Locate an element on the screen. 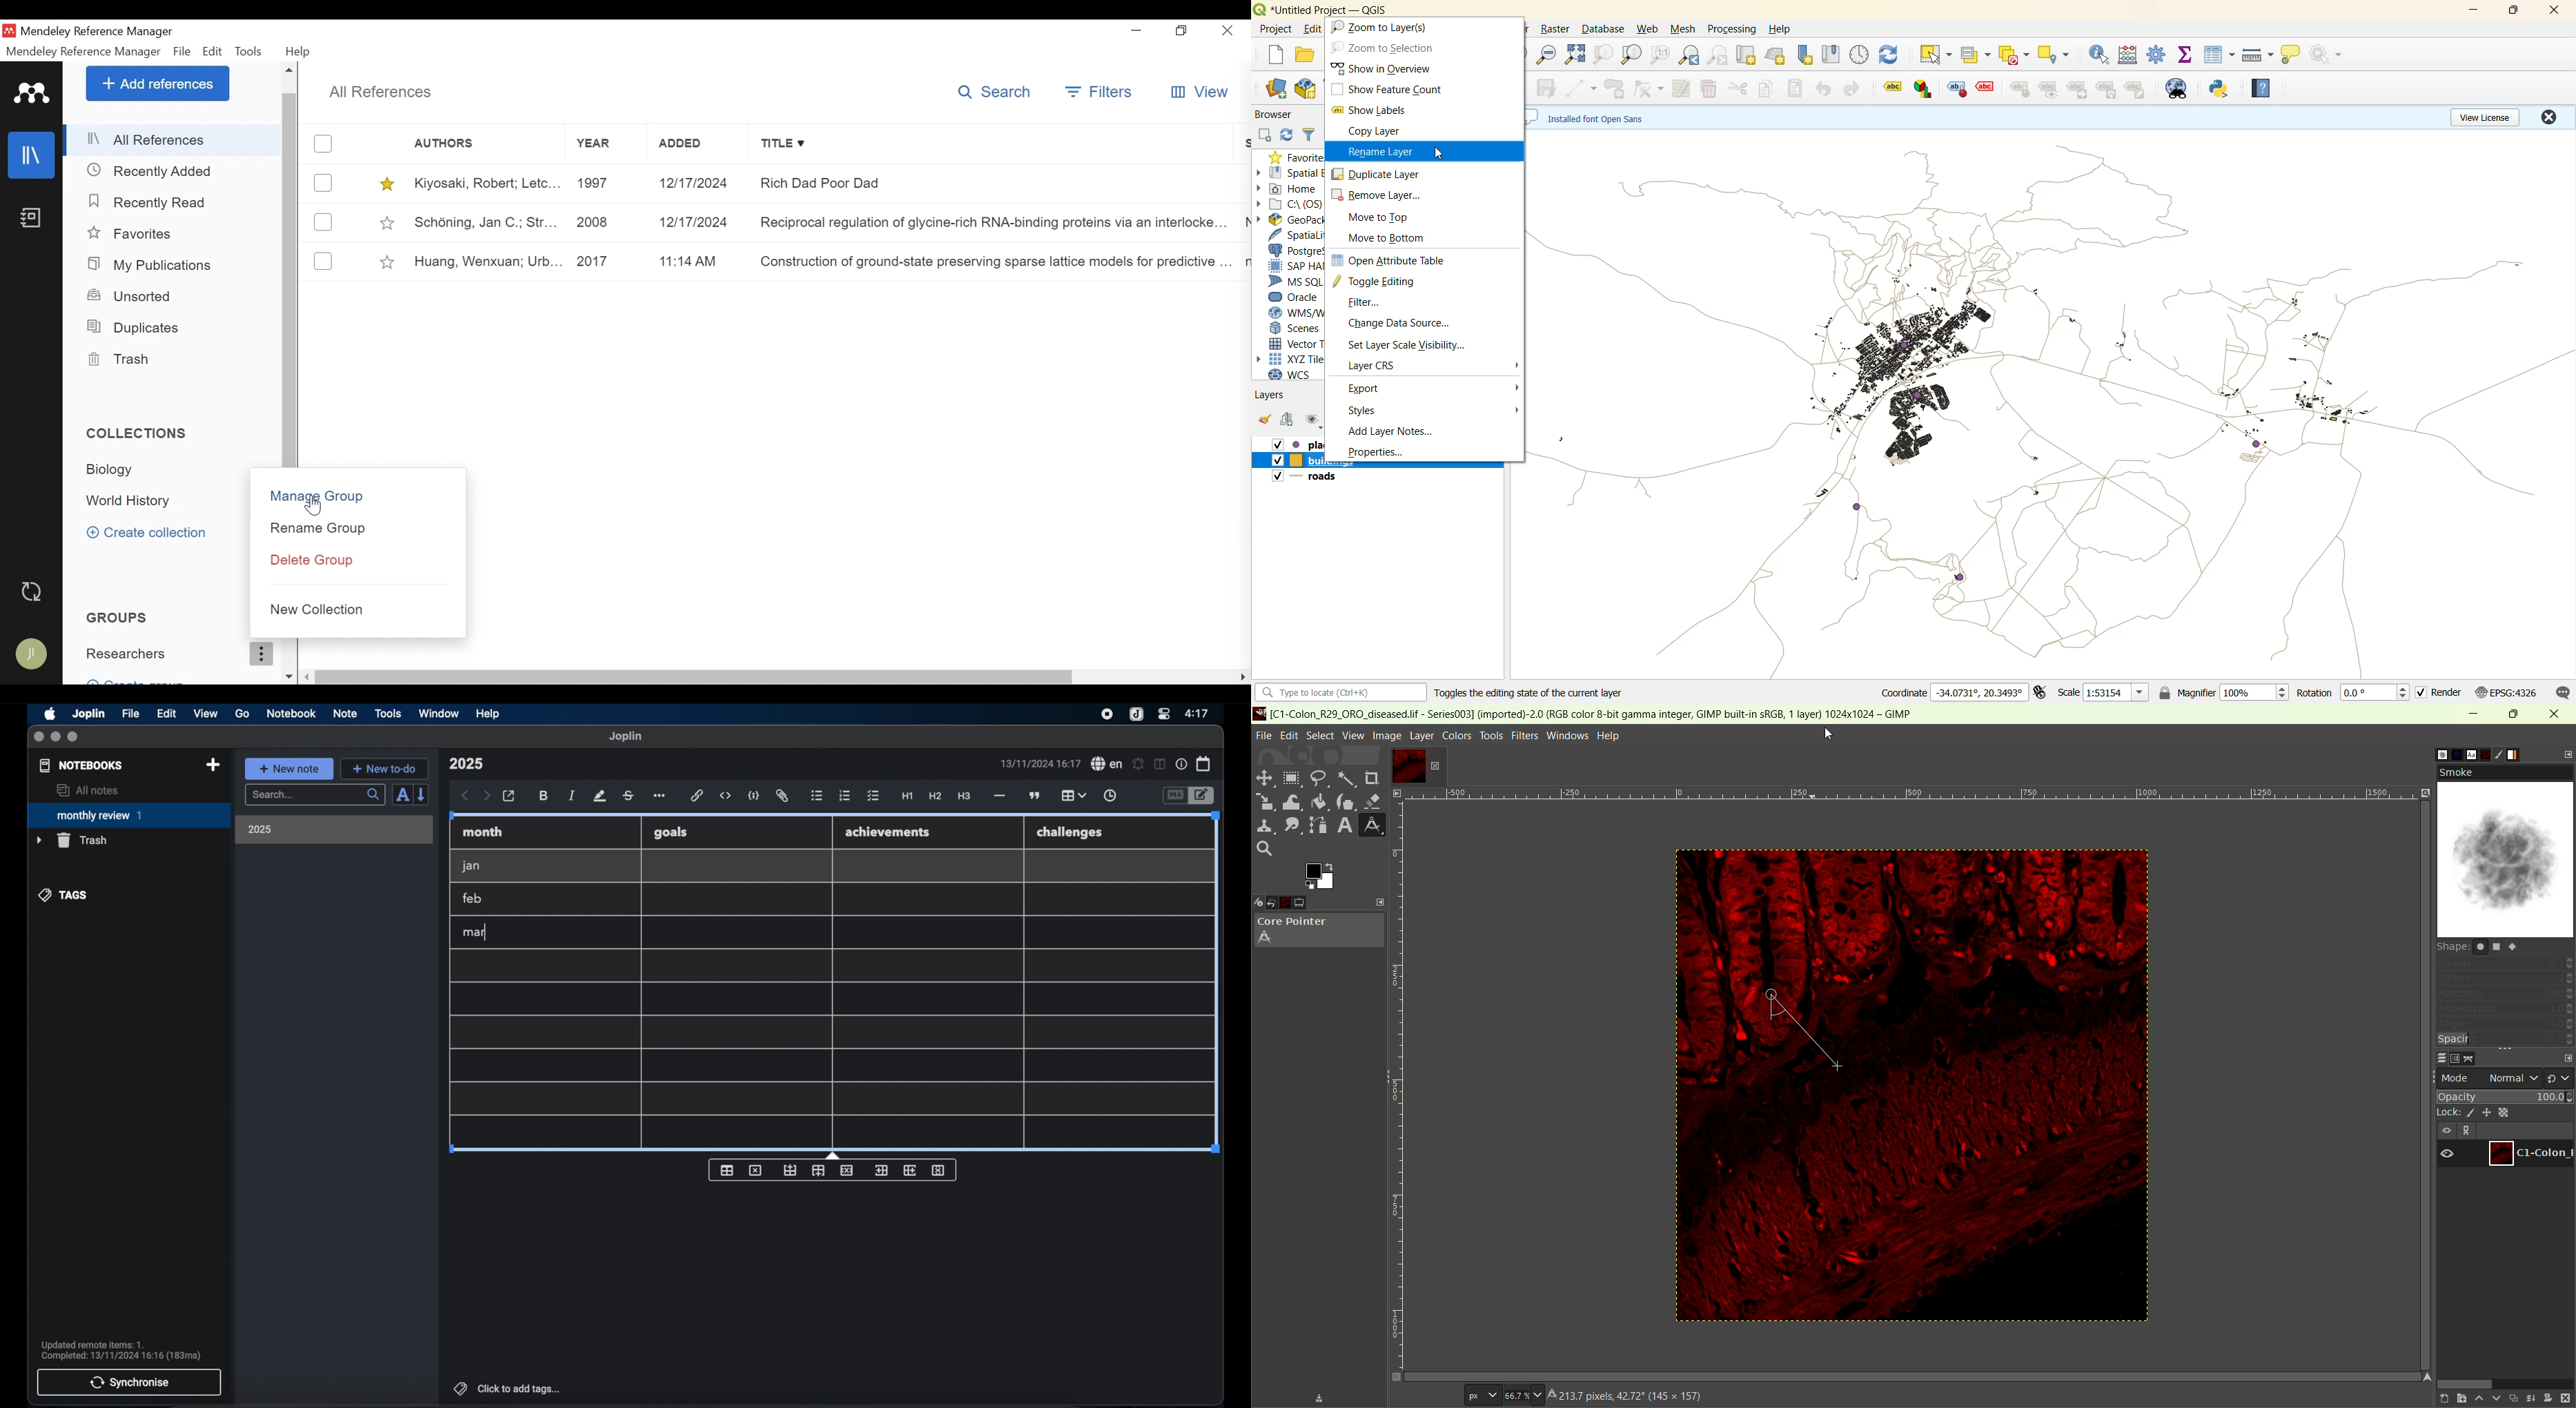  goals is located at coordinates (671, 832).